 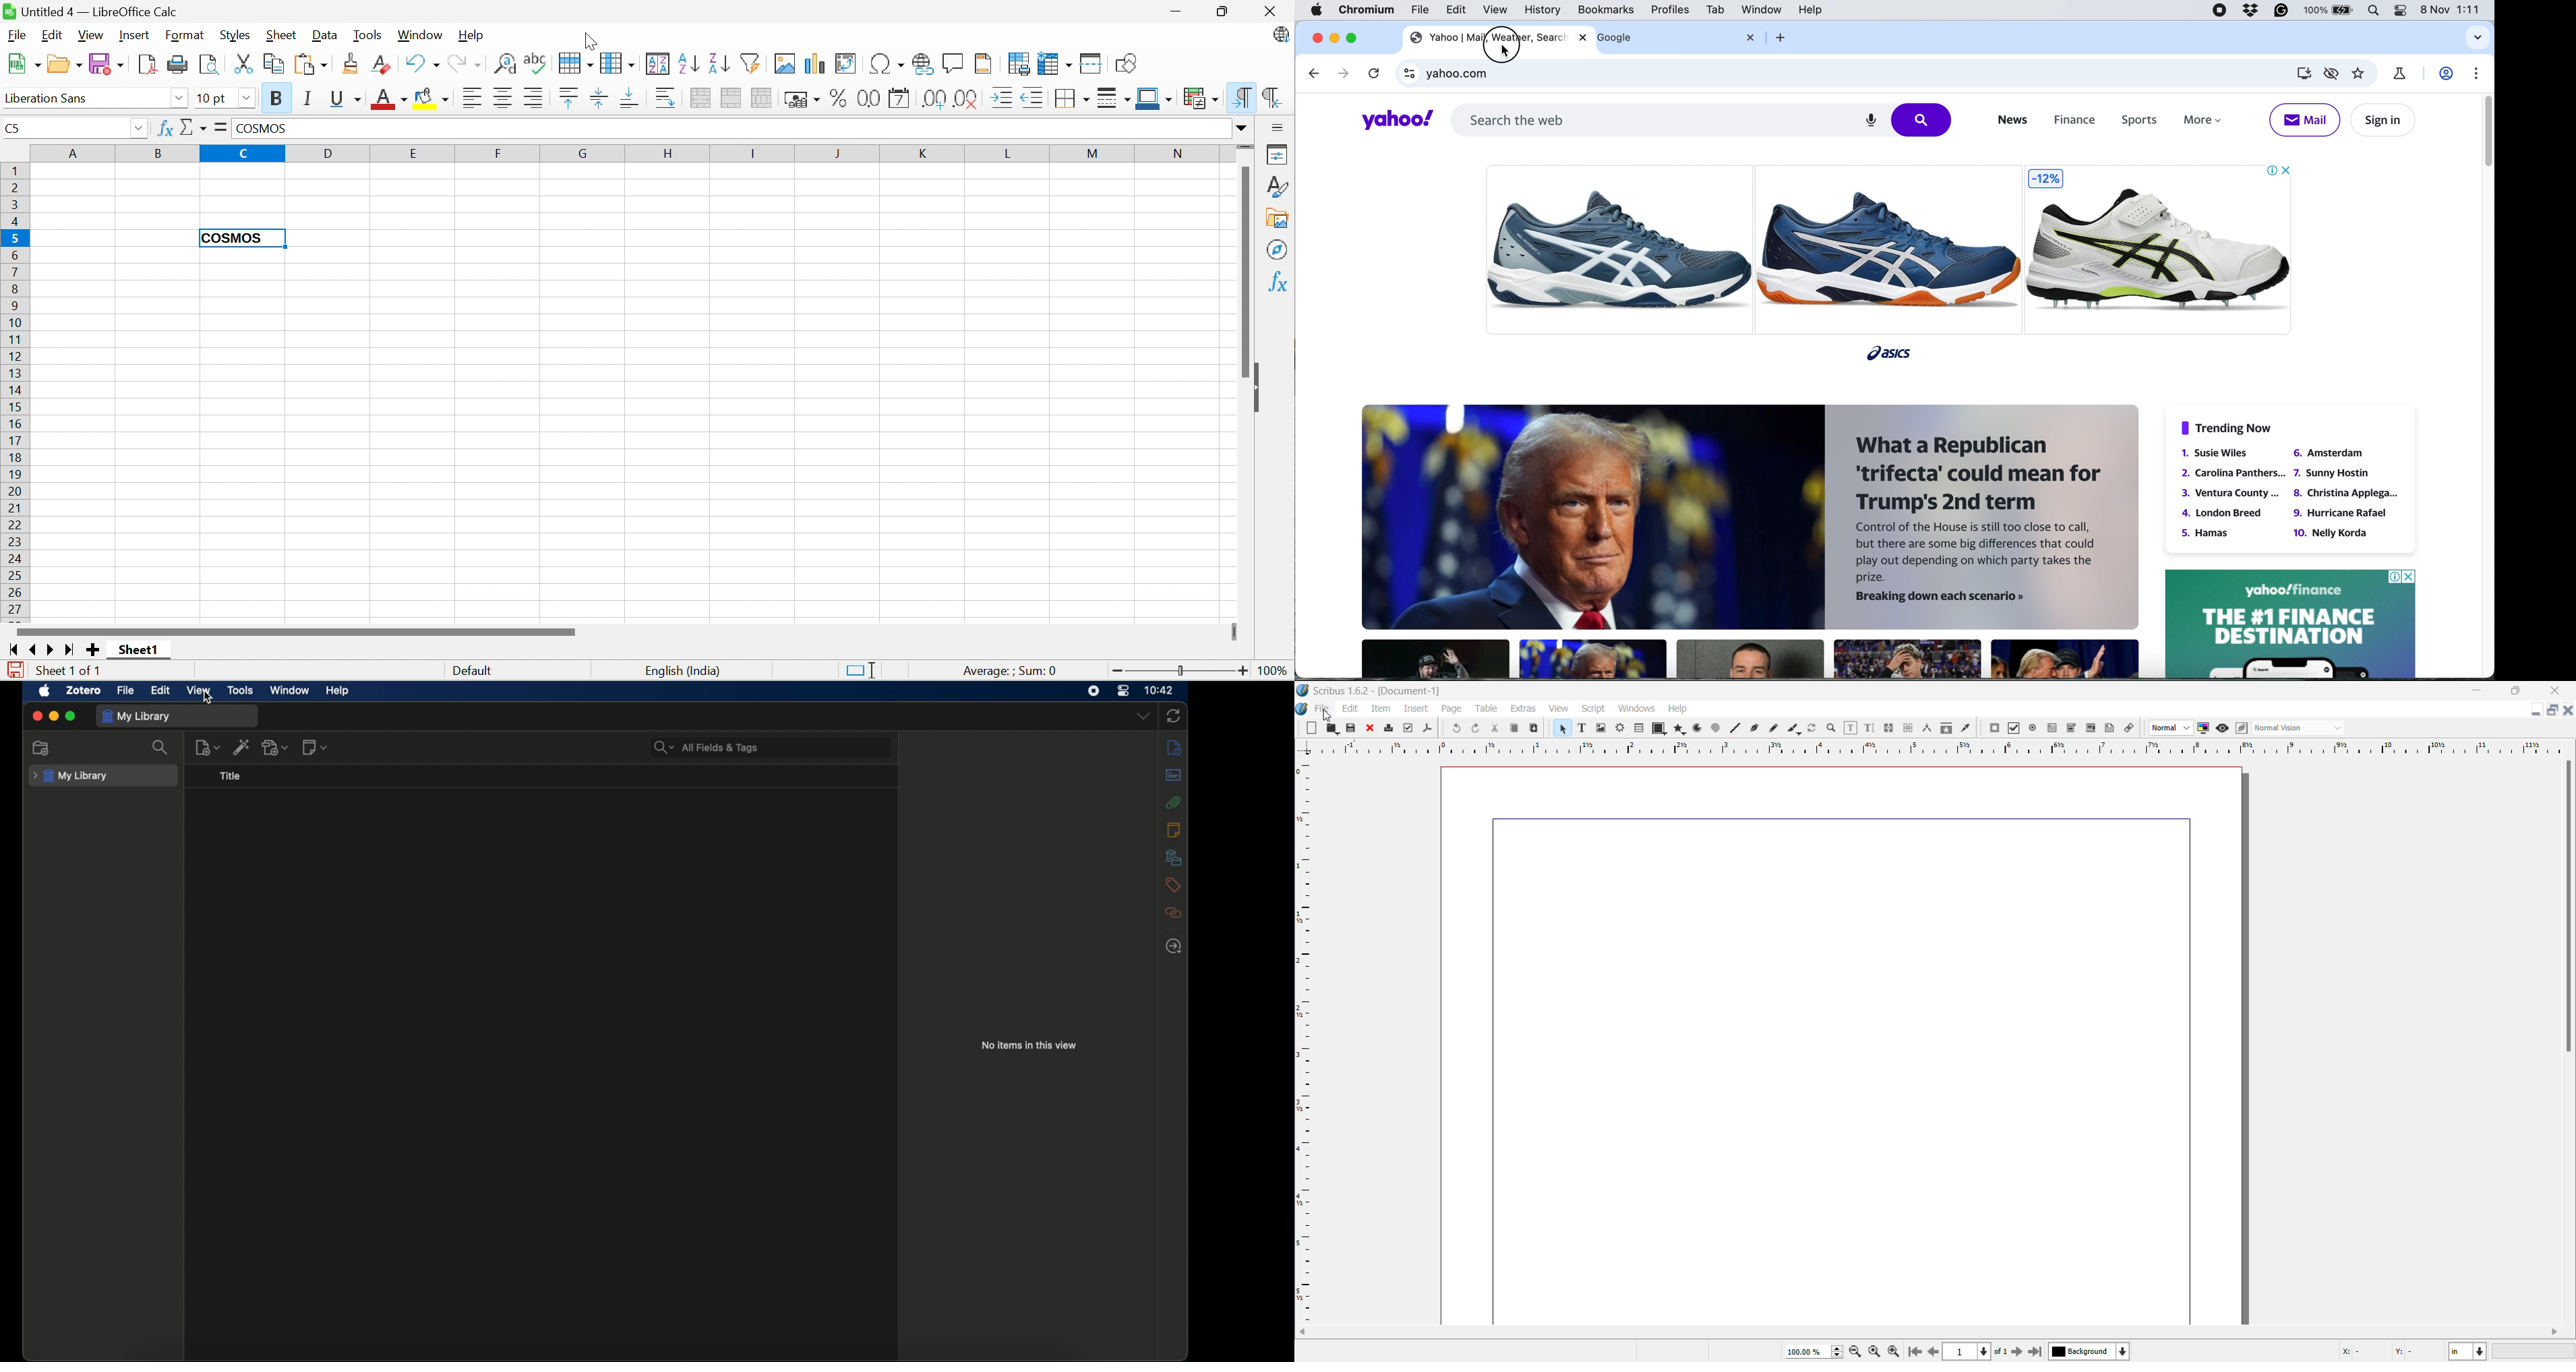 What do you see at coordinates (815, 65) in the screenshot?
I see `Insert Chart` at bounding box center [815, 65].